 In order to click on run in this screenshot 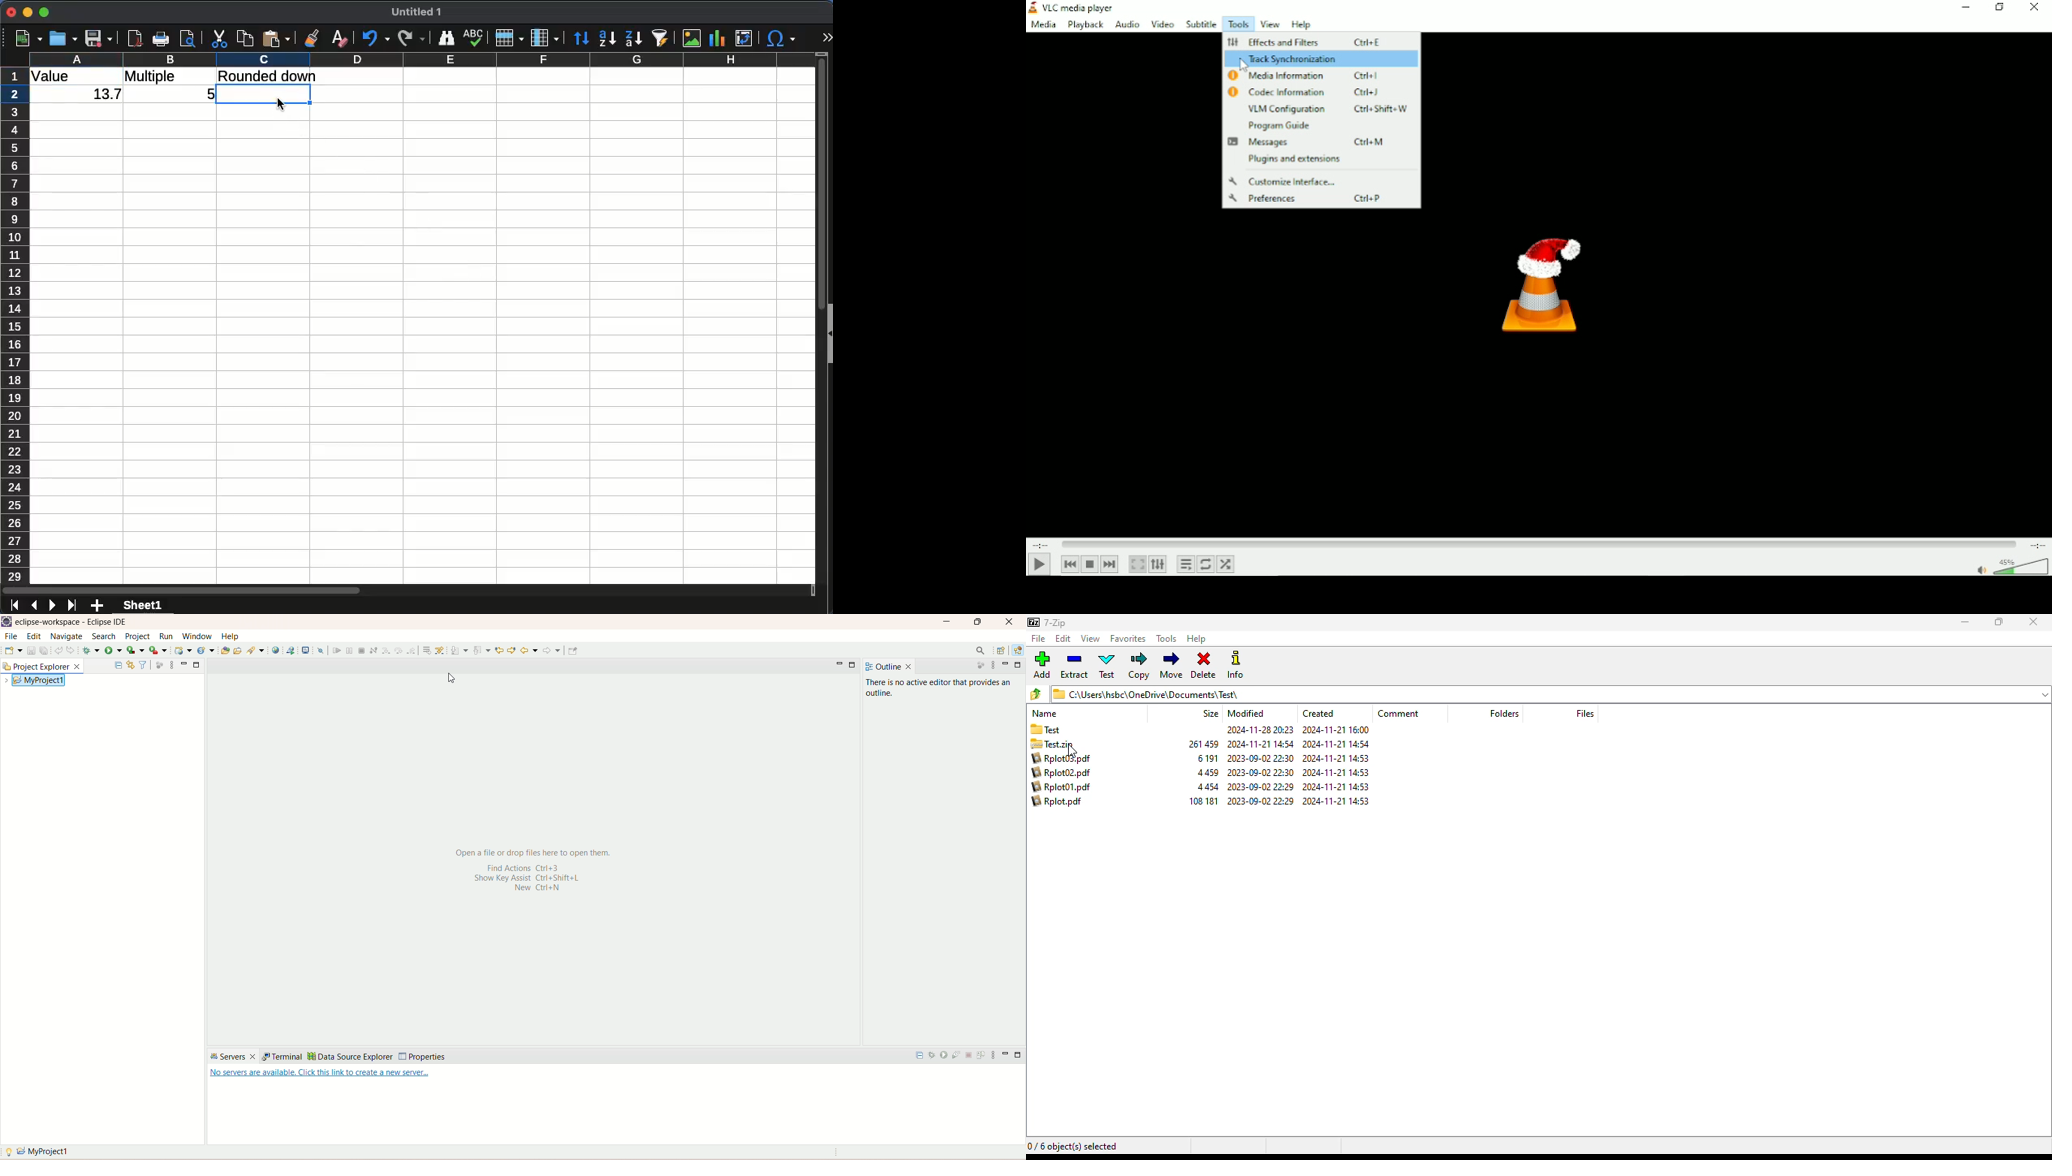, I will do `click(115, 650)`.